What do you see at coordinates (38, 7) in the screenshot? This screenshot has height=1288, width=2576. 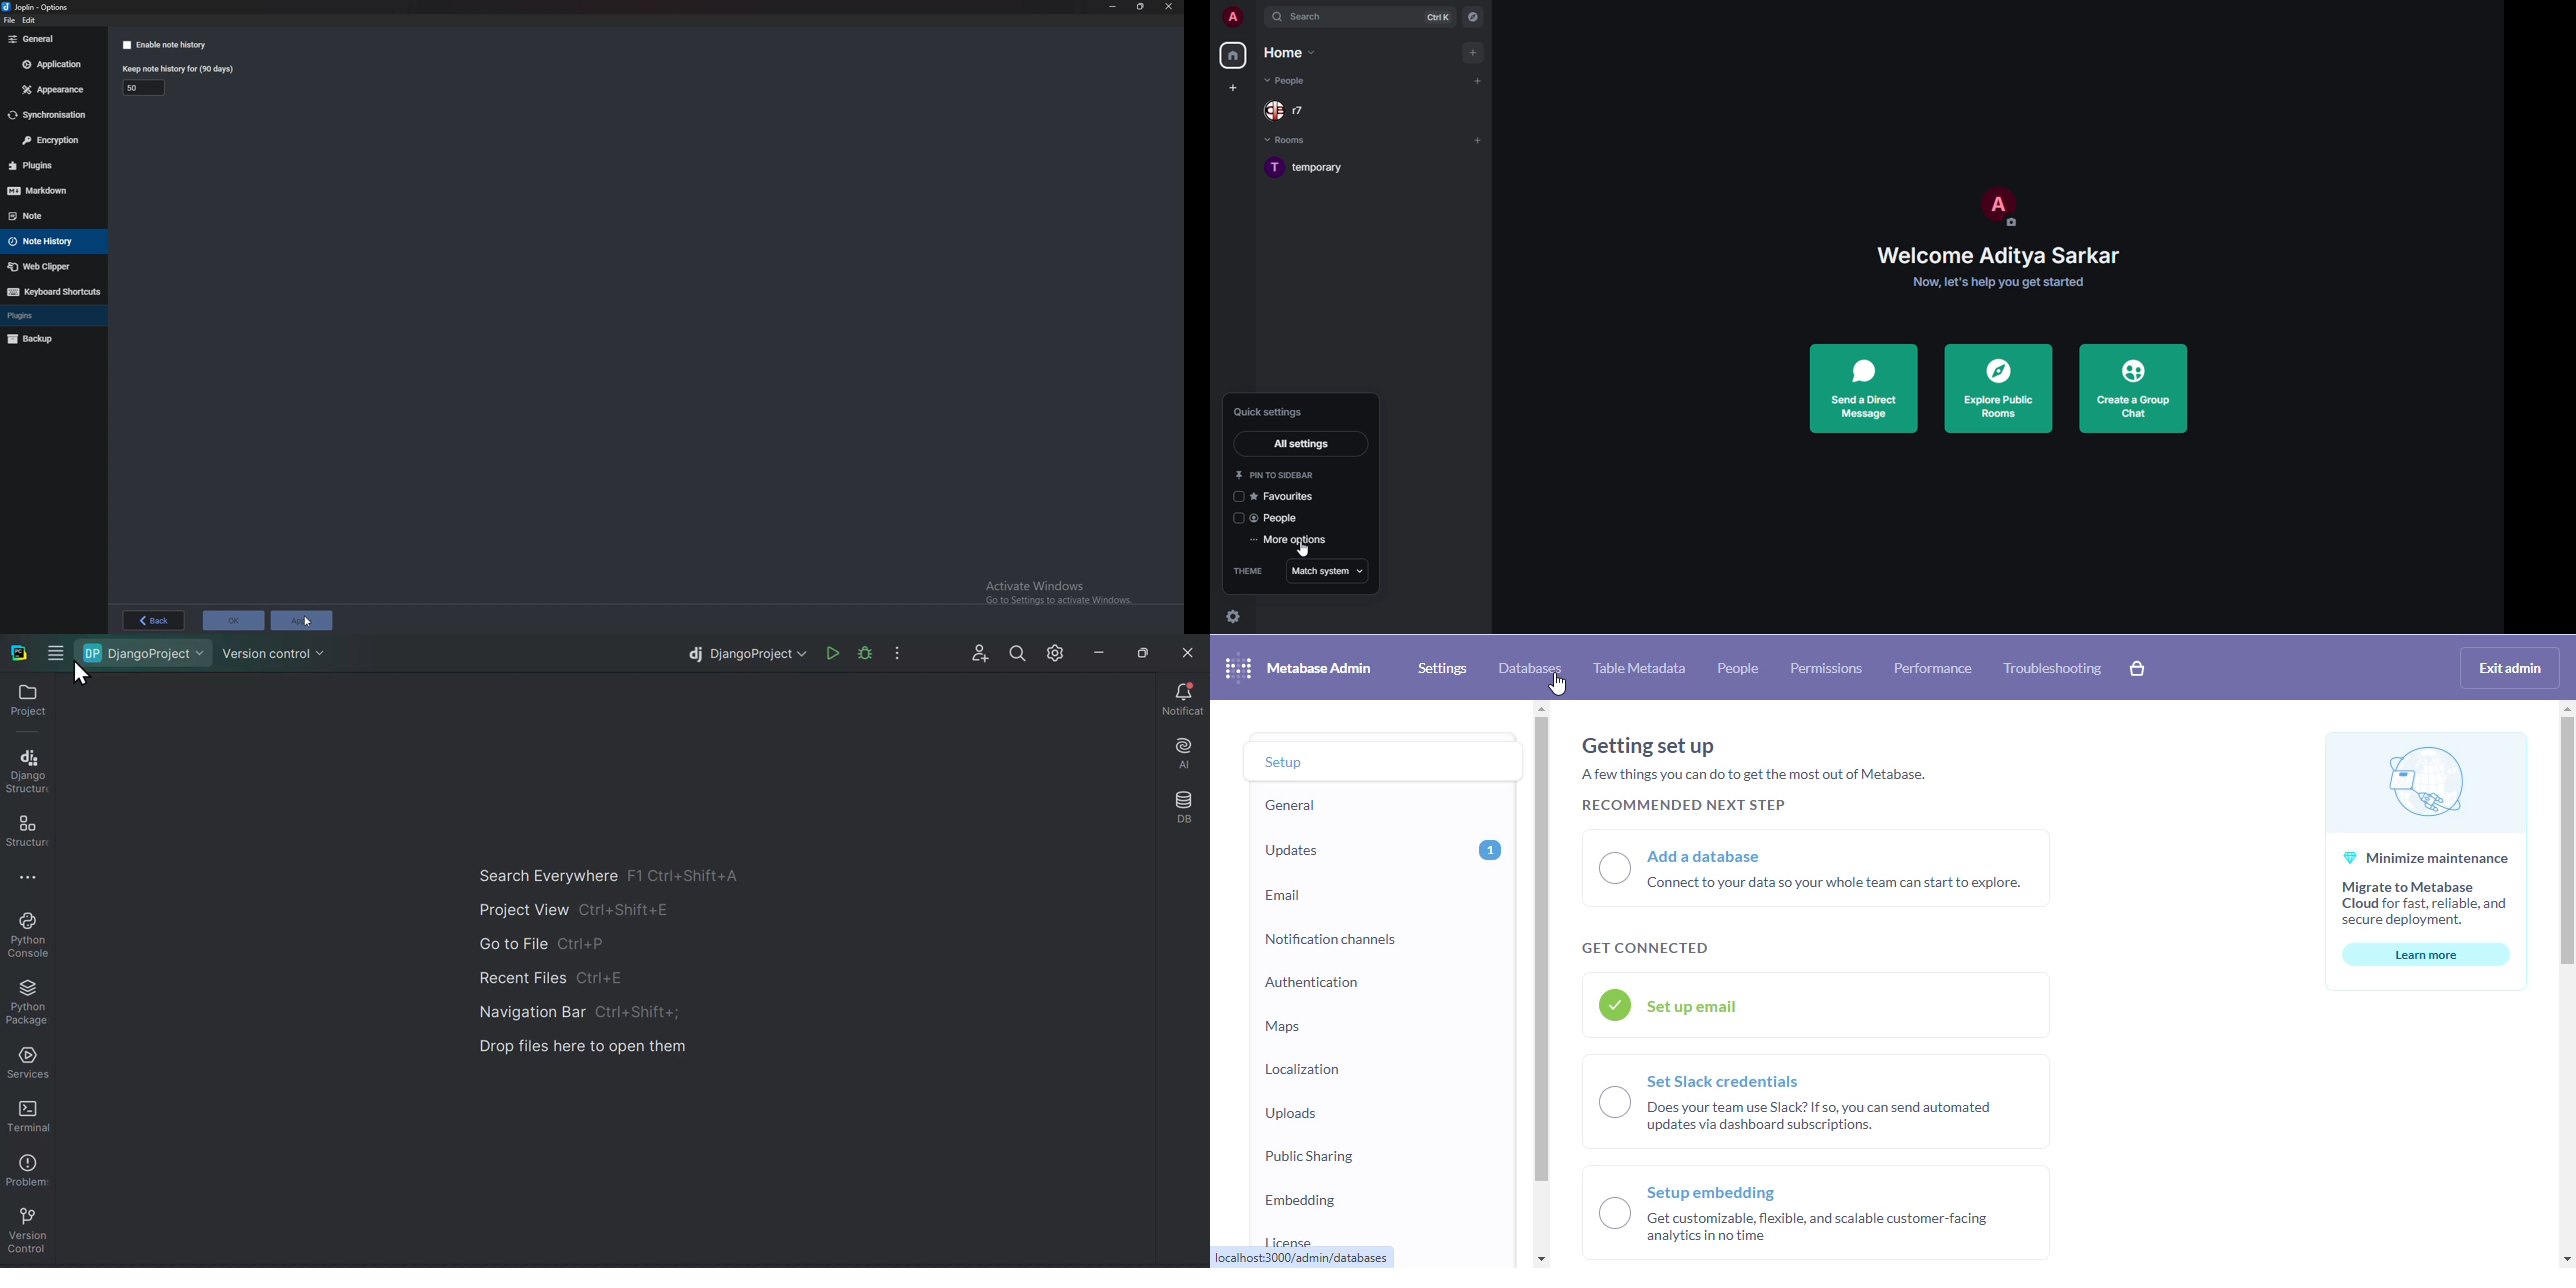 I see `options` at bounding box center [38, 7].